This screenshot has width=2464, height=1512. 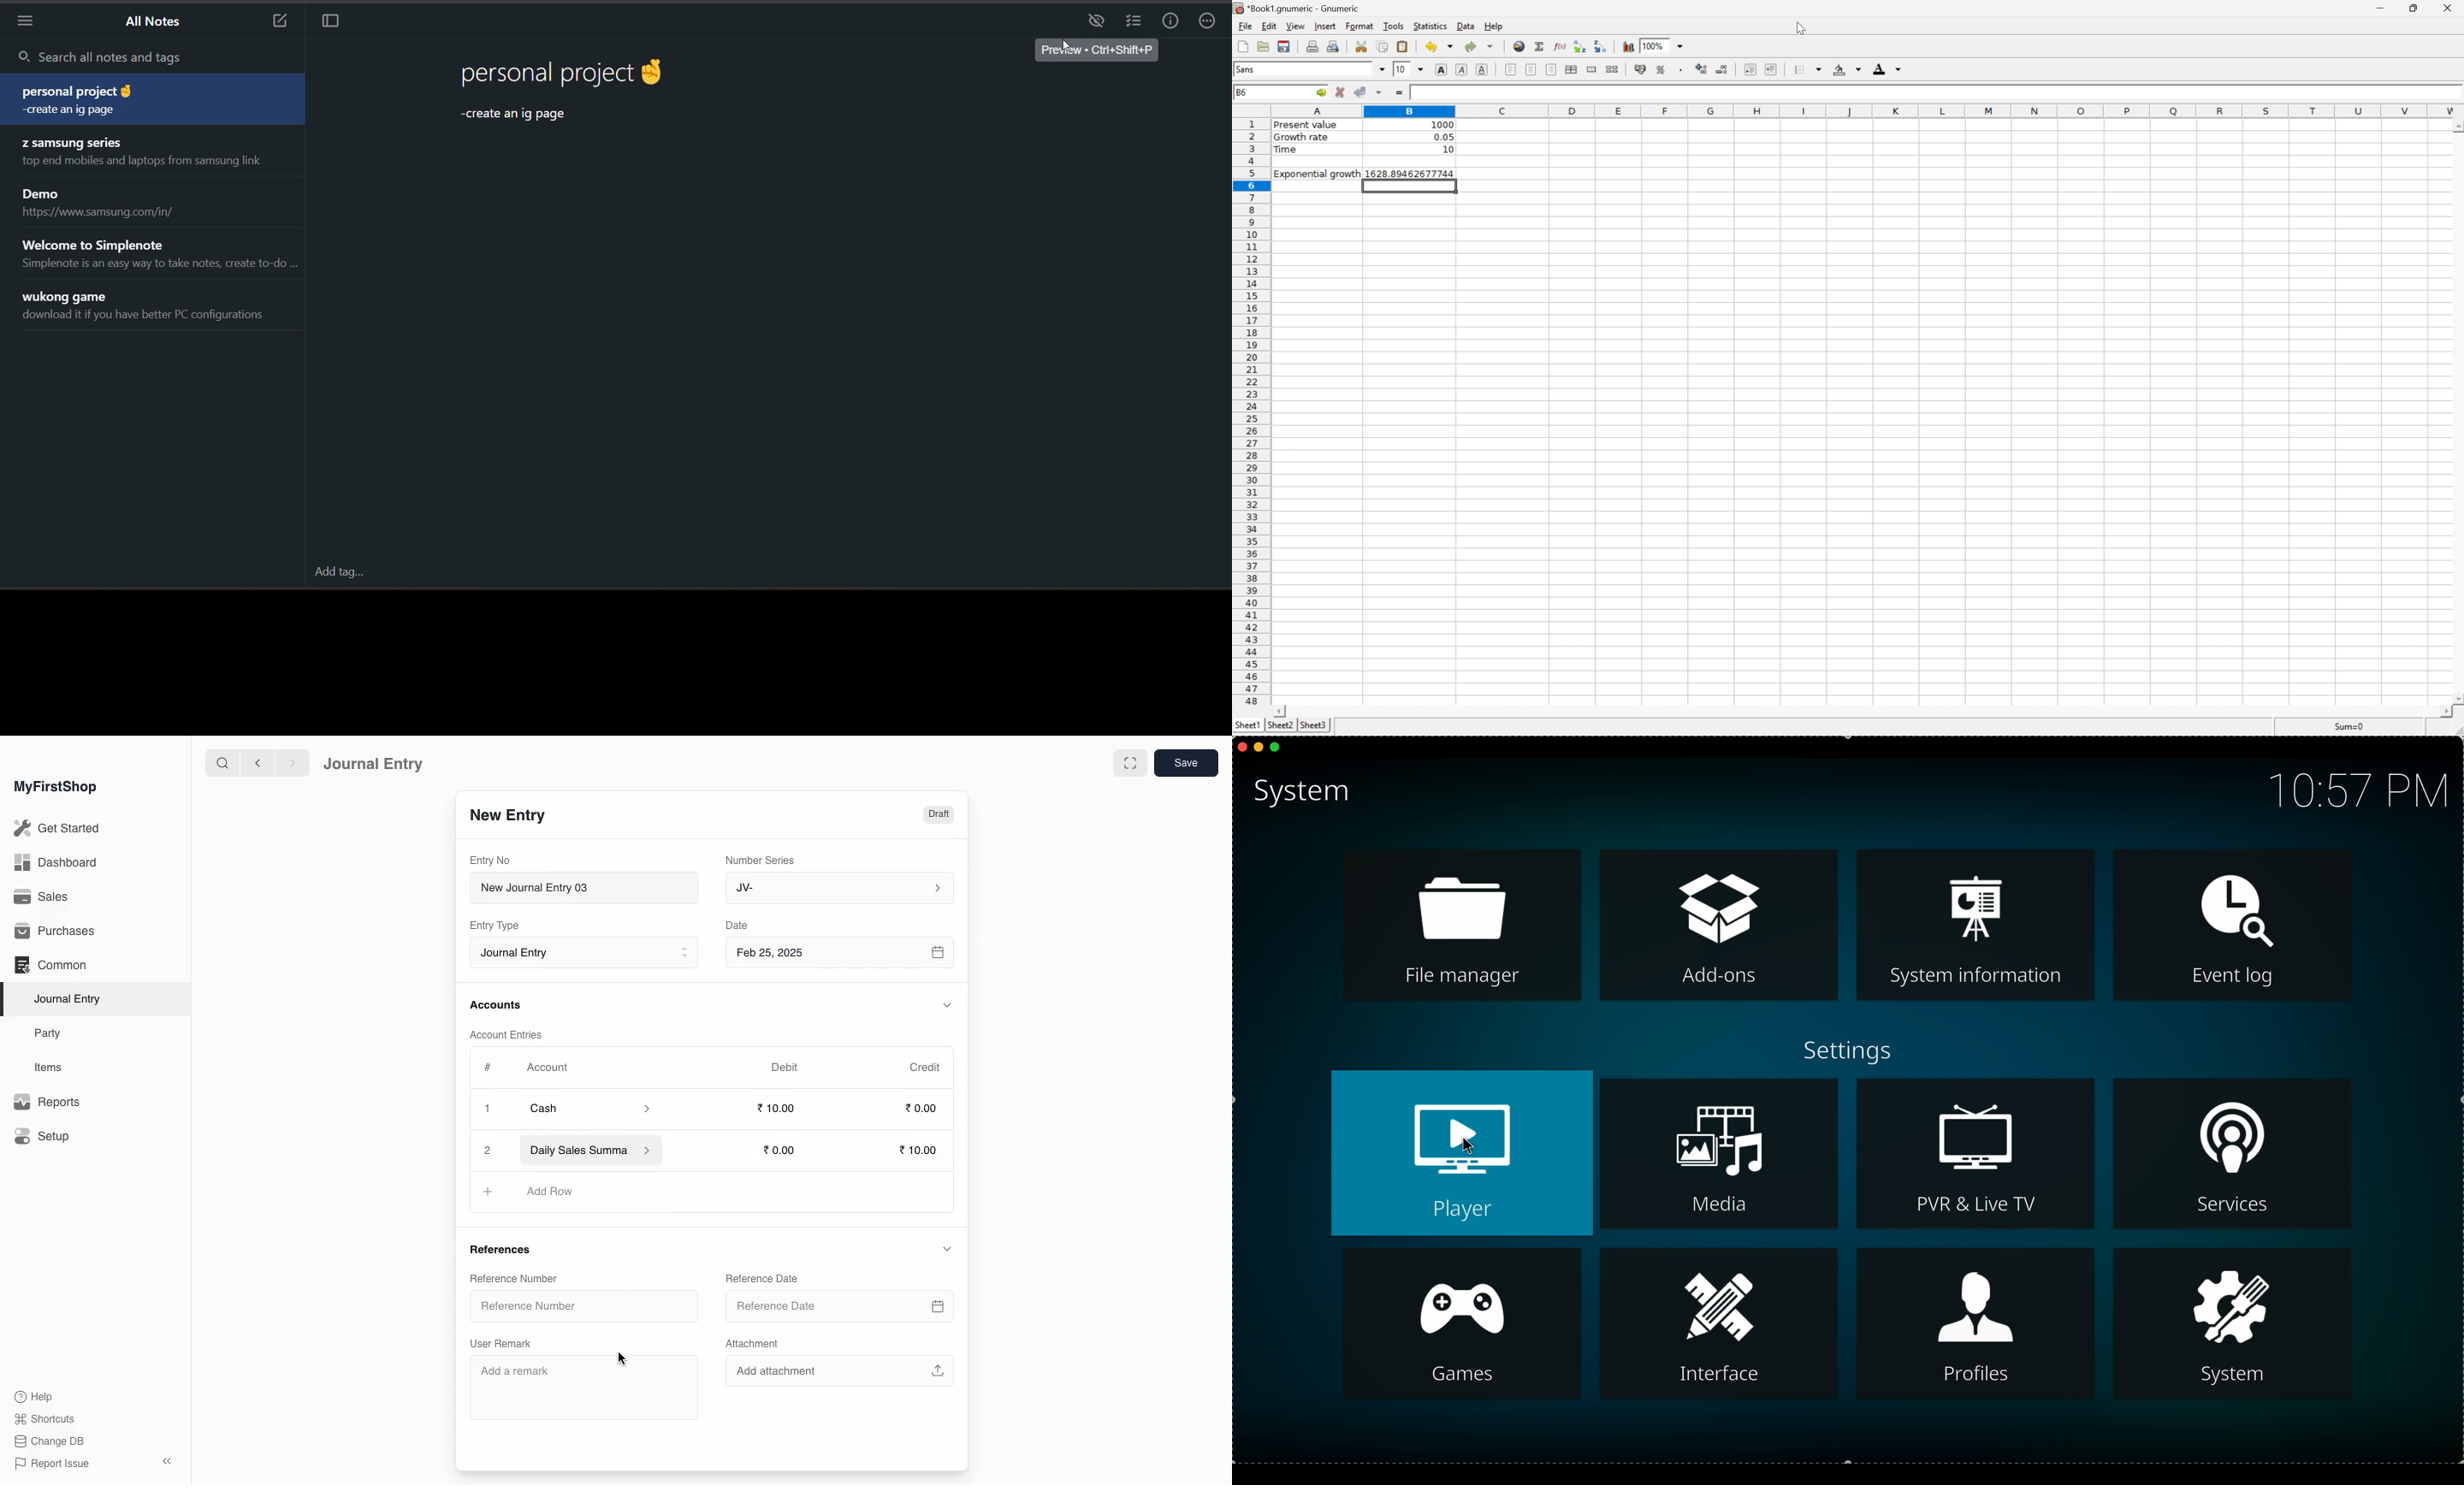 I want to click on Scroll Left, so click(x=1282, y=710).